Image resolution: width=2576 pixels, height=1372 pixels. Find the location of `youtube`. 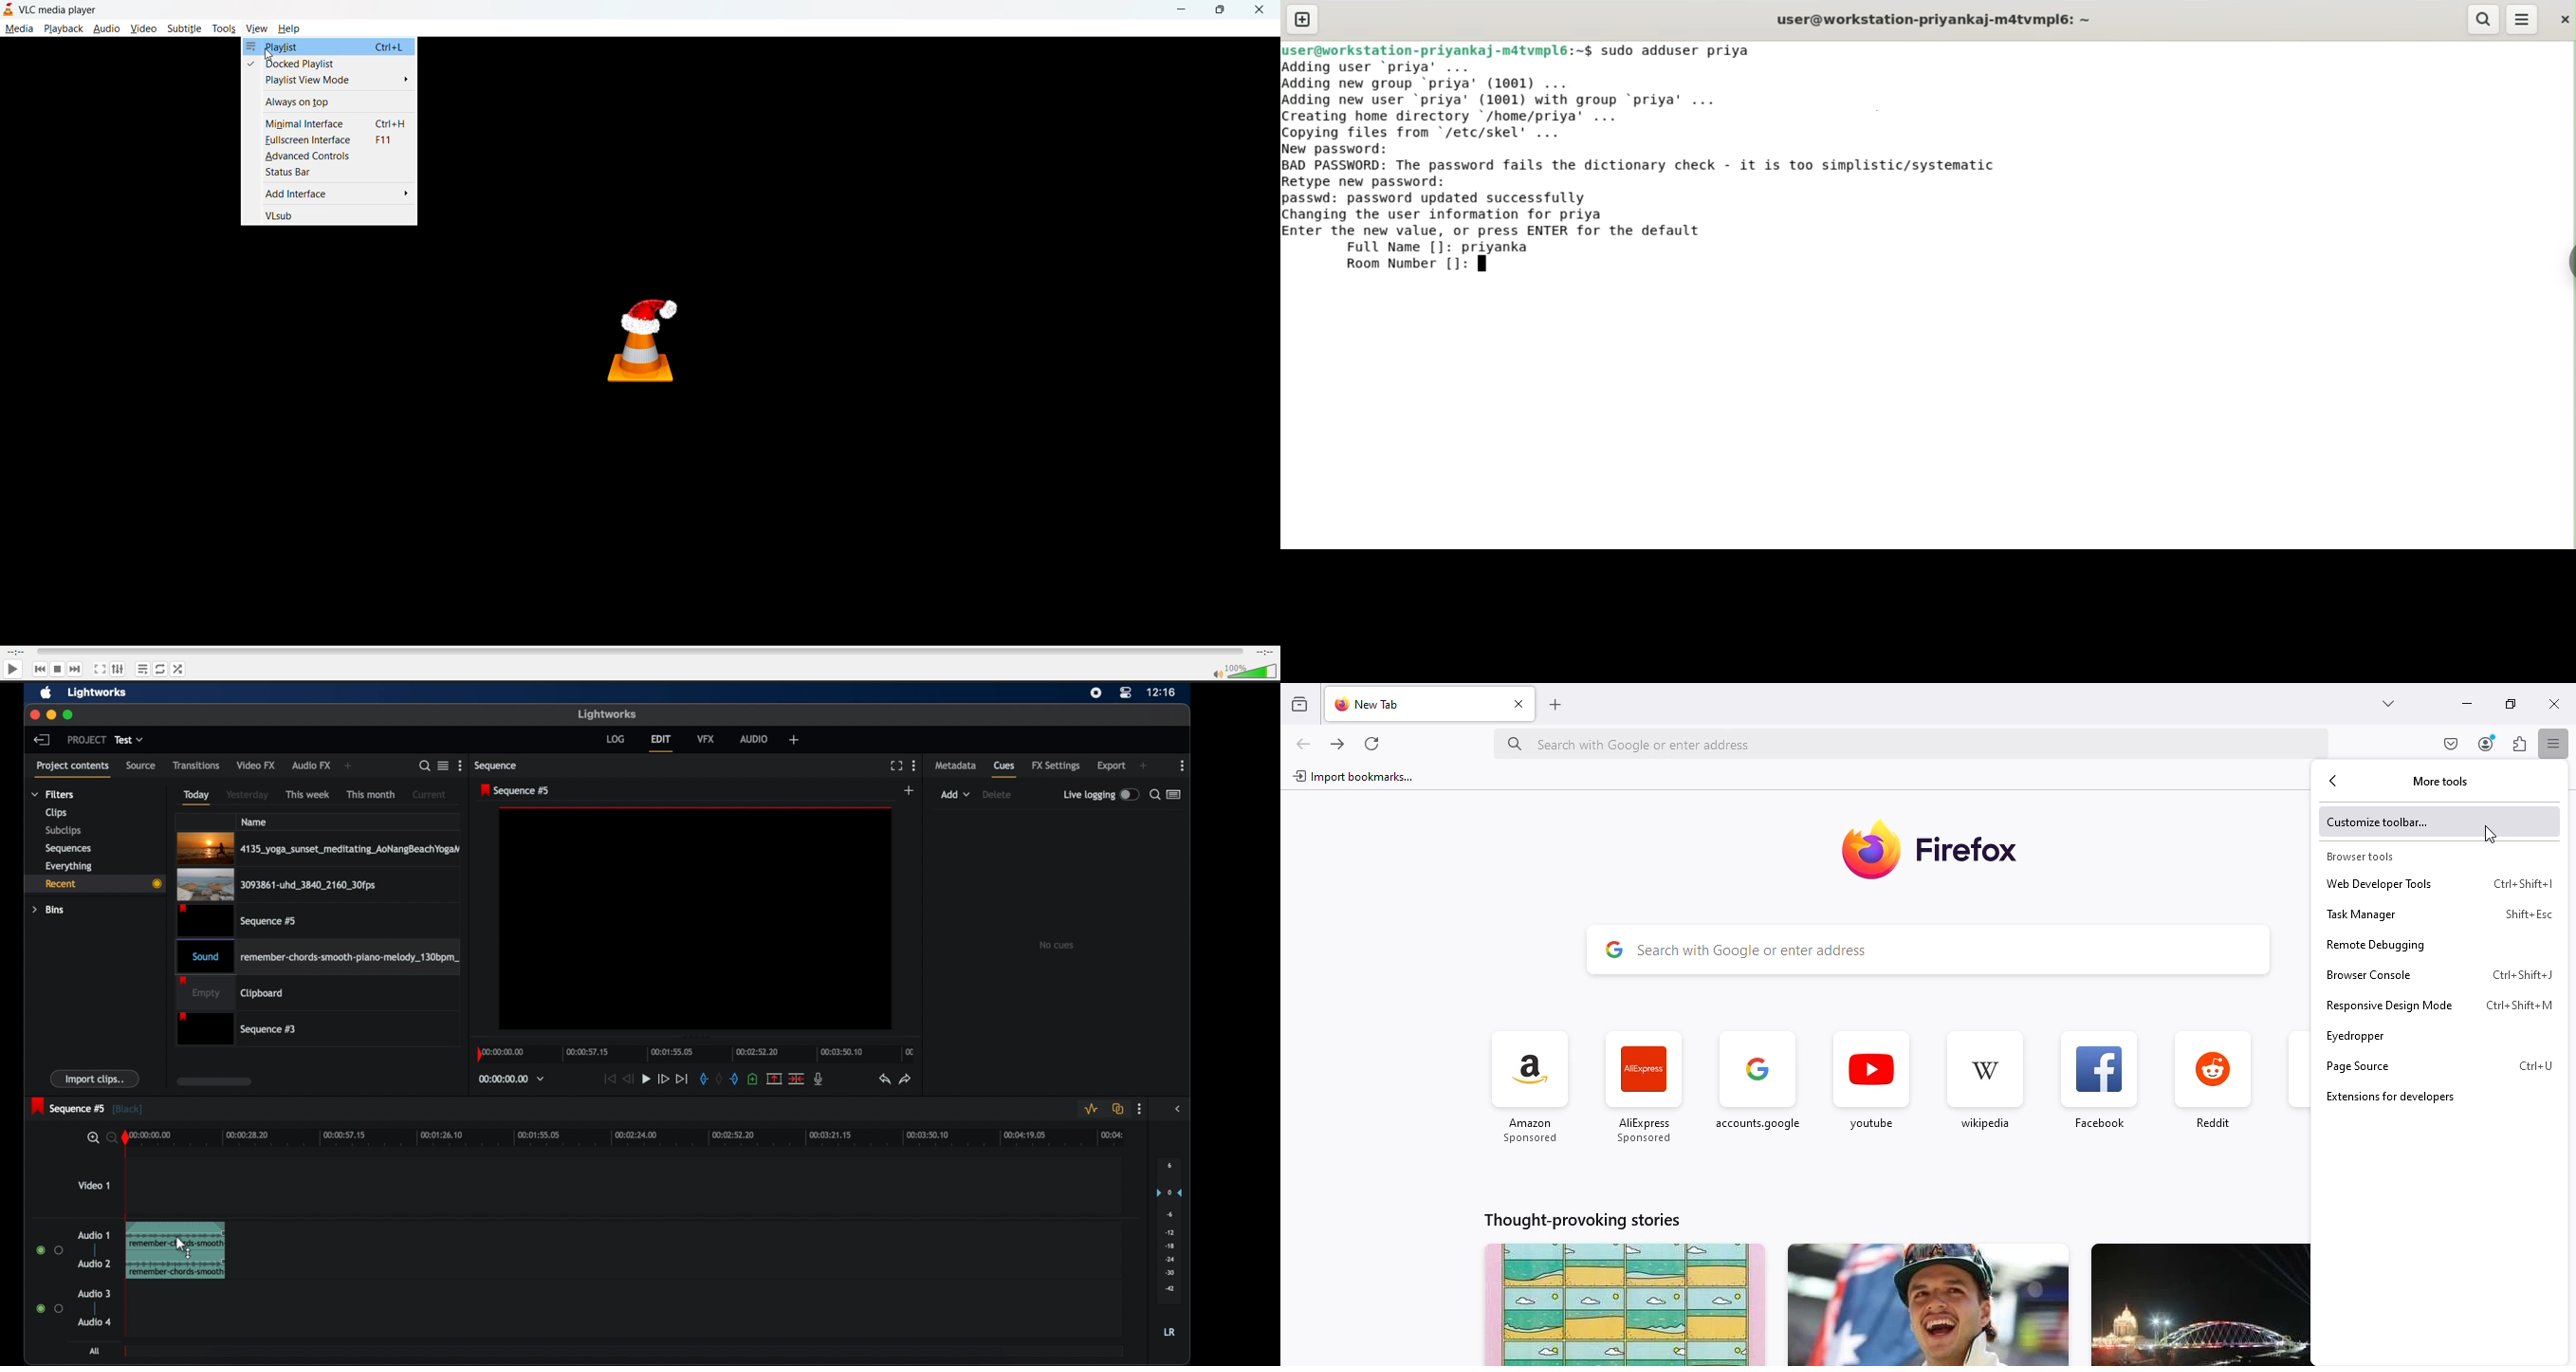

youtube is located at coordinates (1870, 1082).